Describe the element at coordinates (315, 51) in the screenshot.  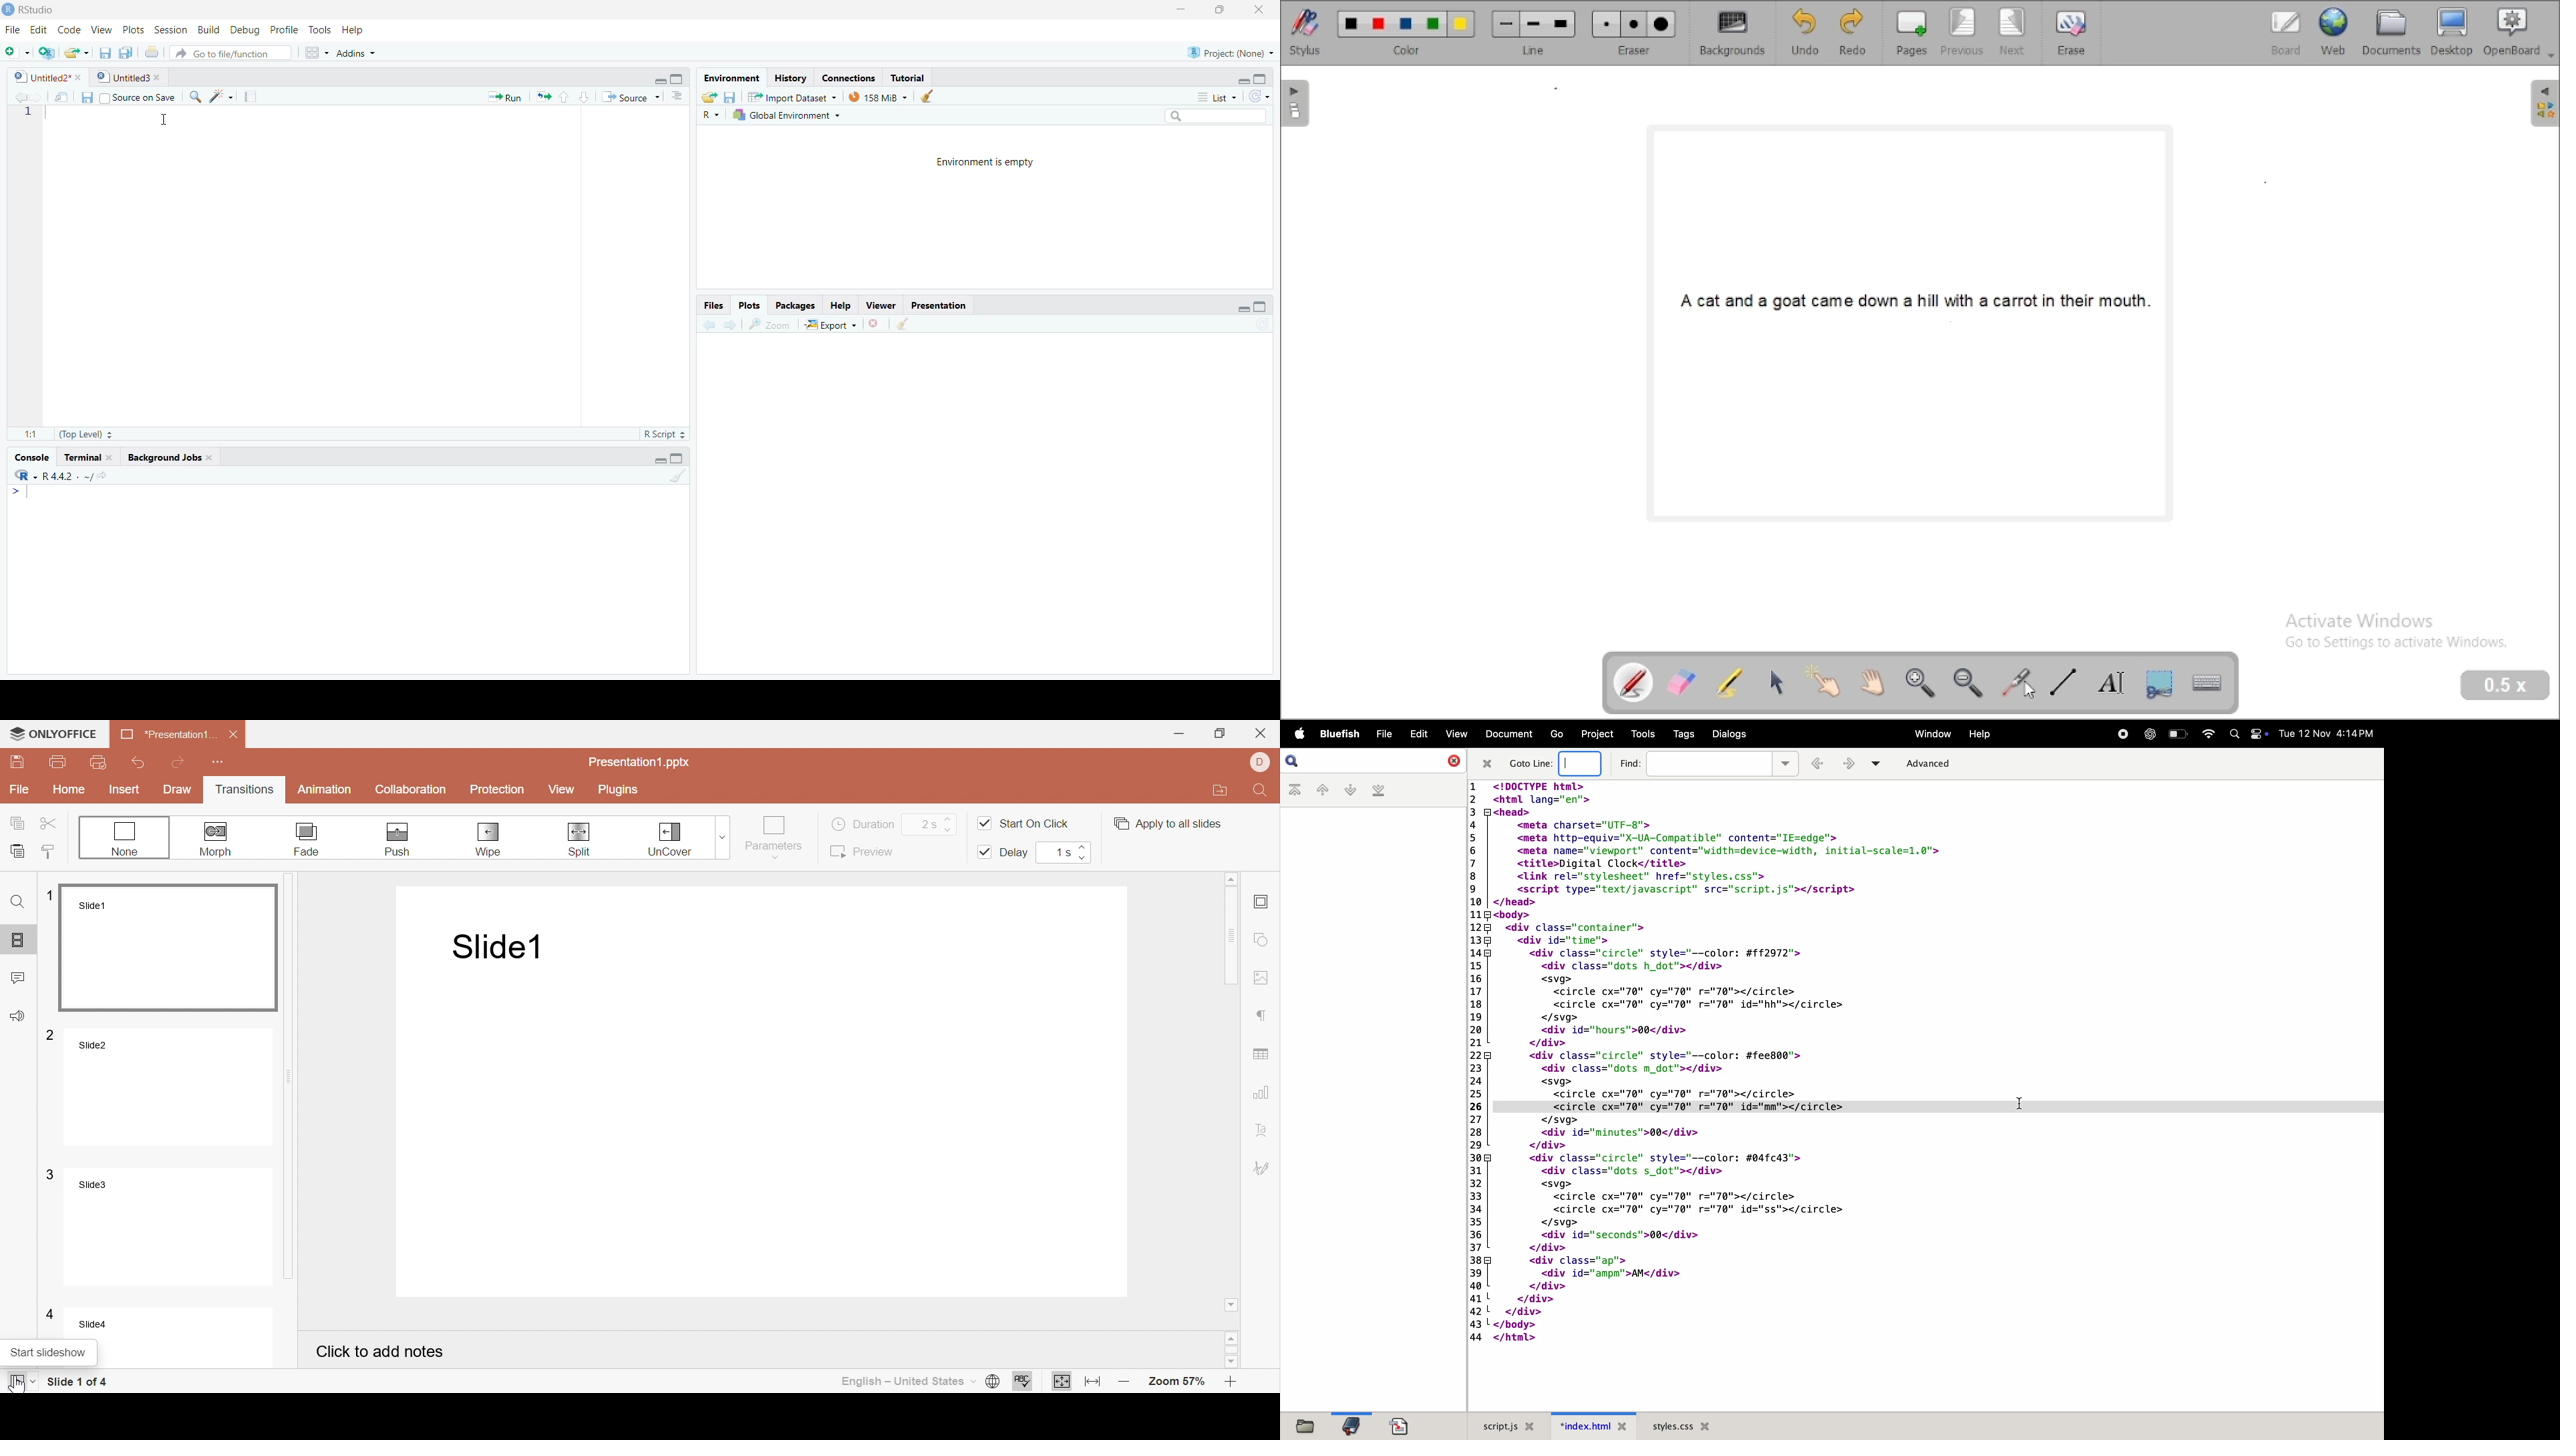
I see `` at that location.